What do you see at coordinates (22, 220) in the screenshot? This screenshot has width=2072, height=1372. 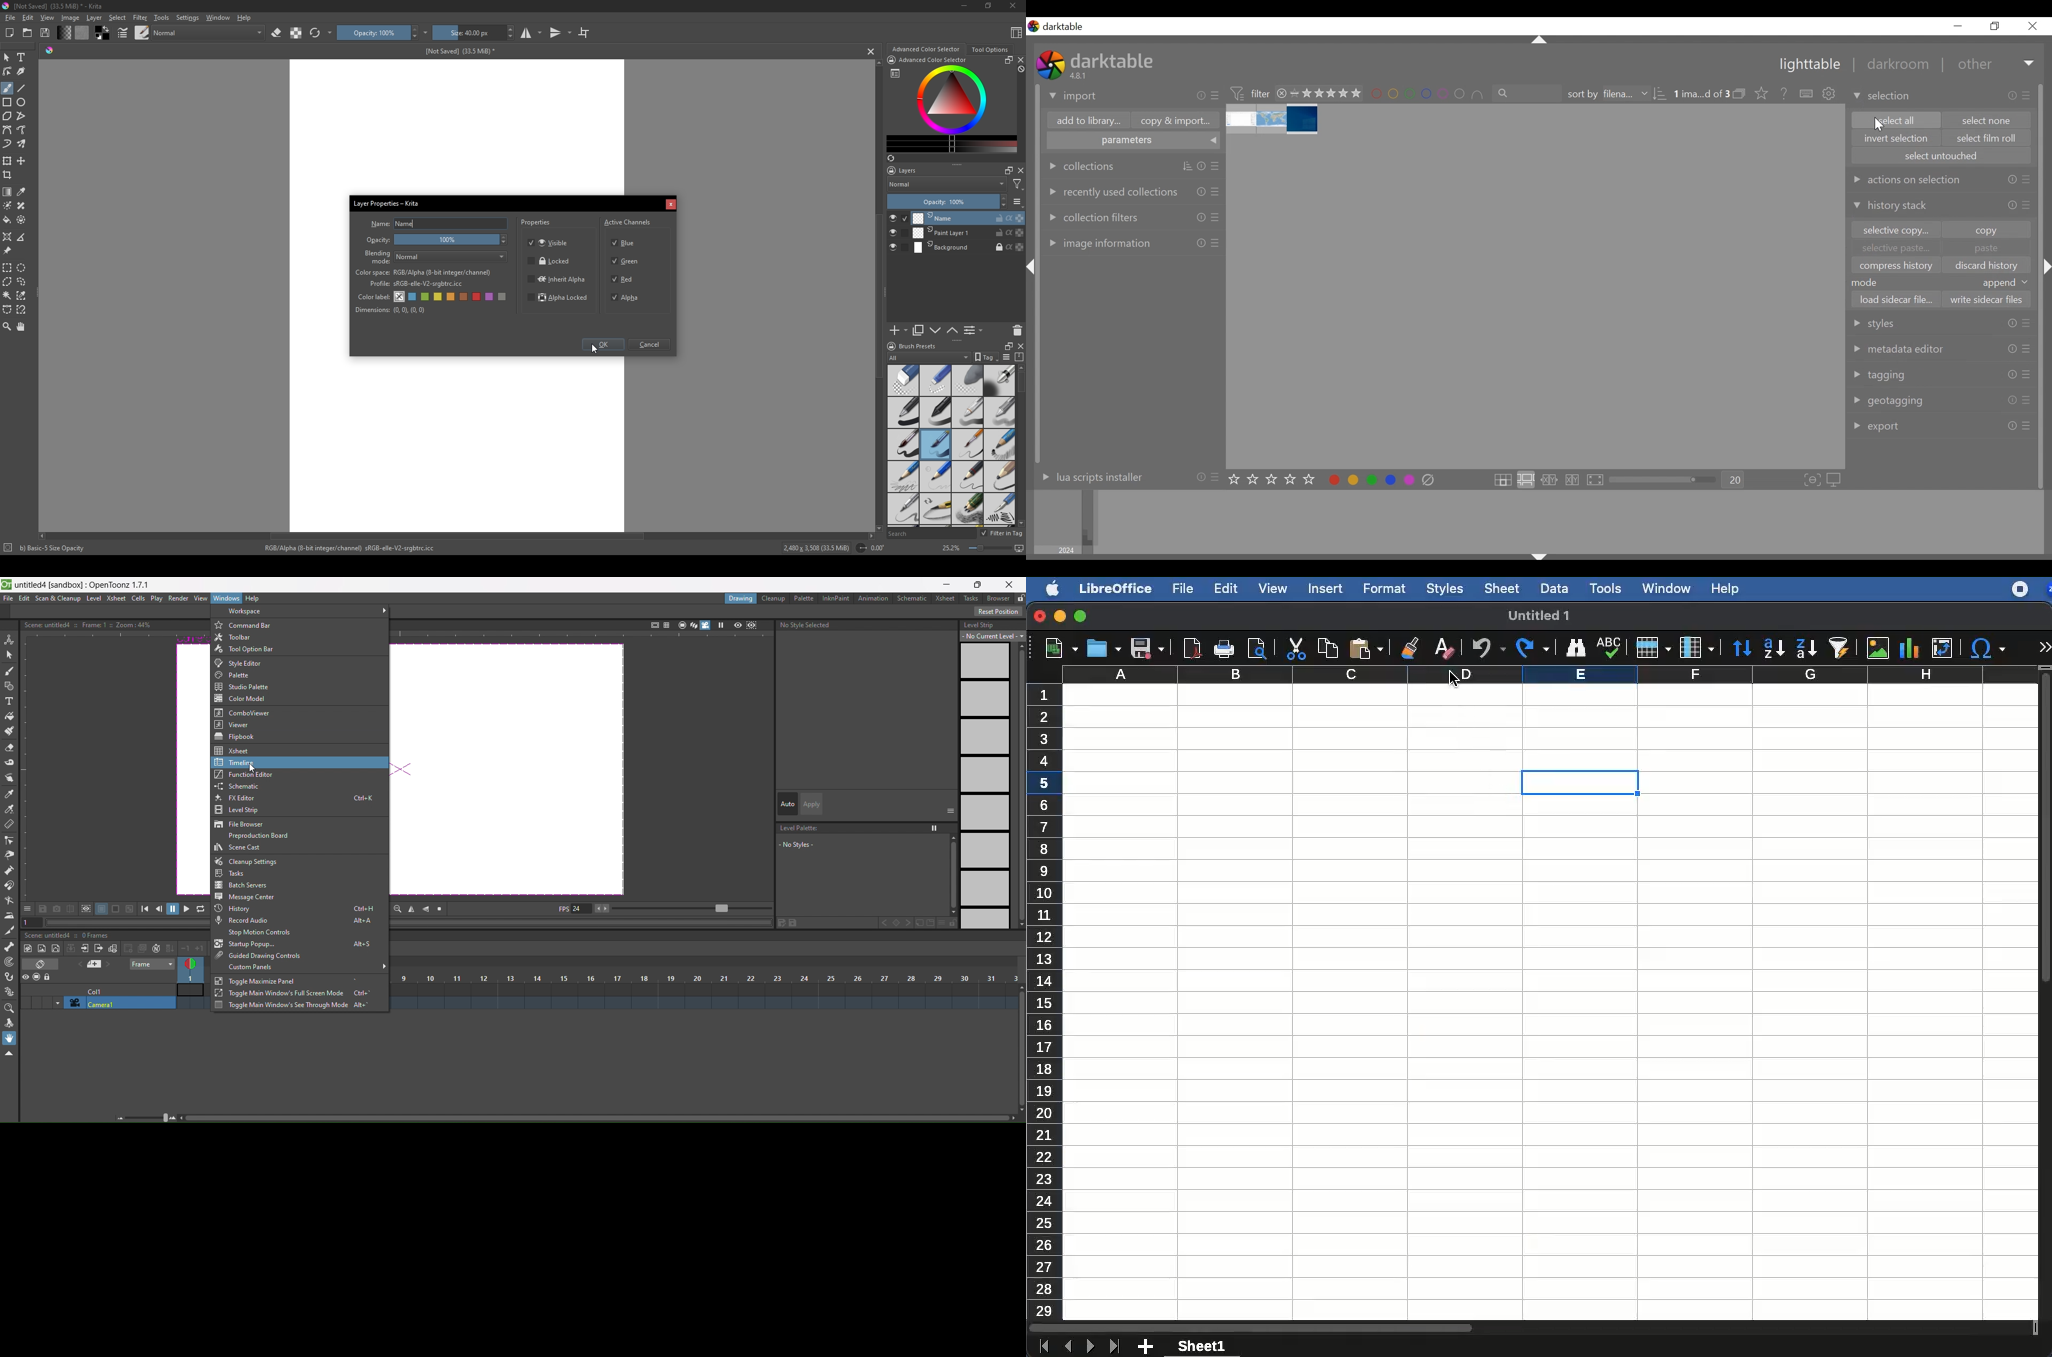 I see `enclose and fill` at bounding box center [22, 220].